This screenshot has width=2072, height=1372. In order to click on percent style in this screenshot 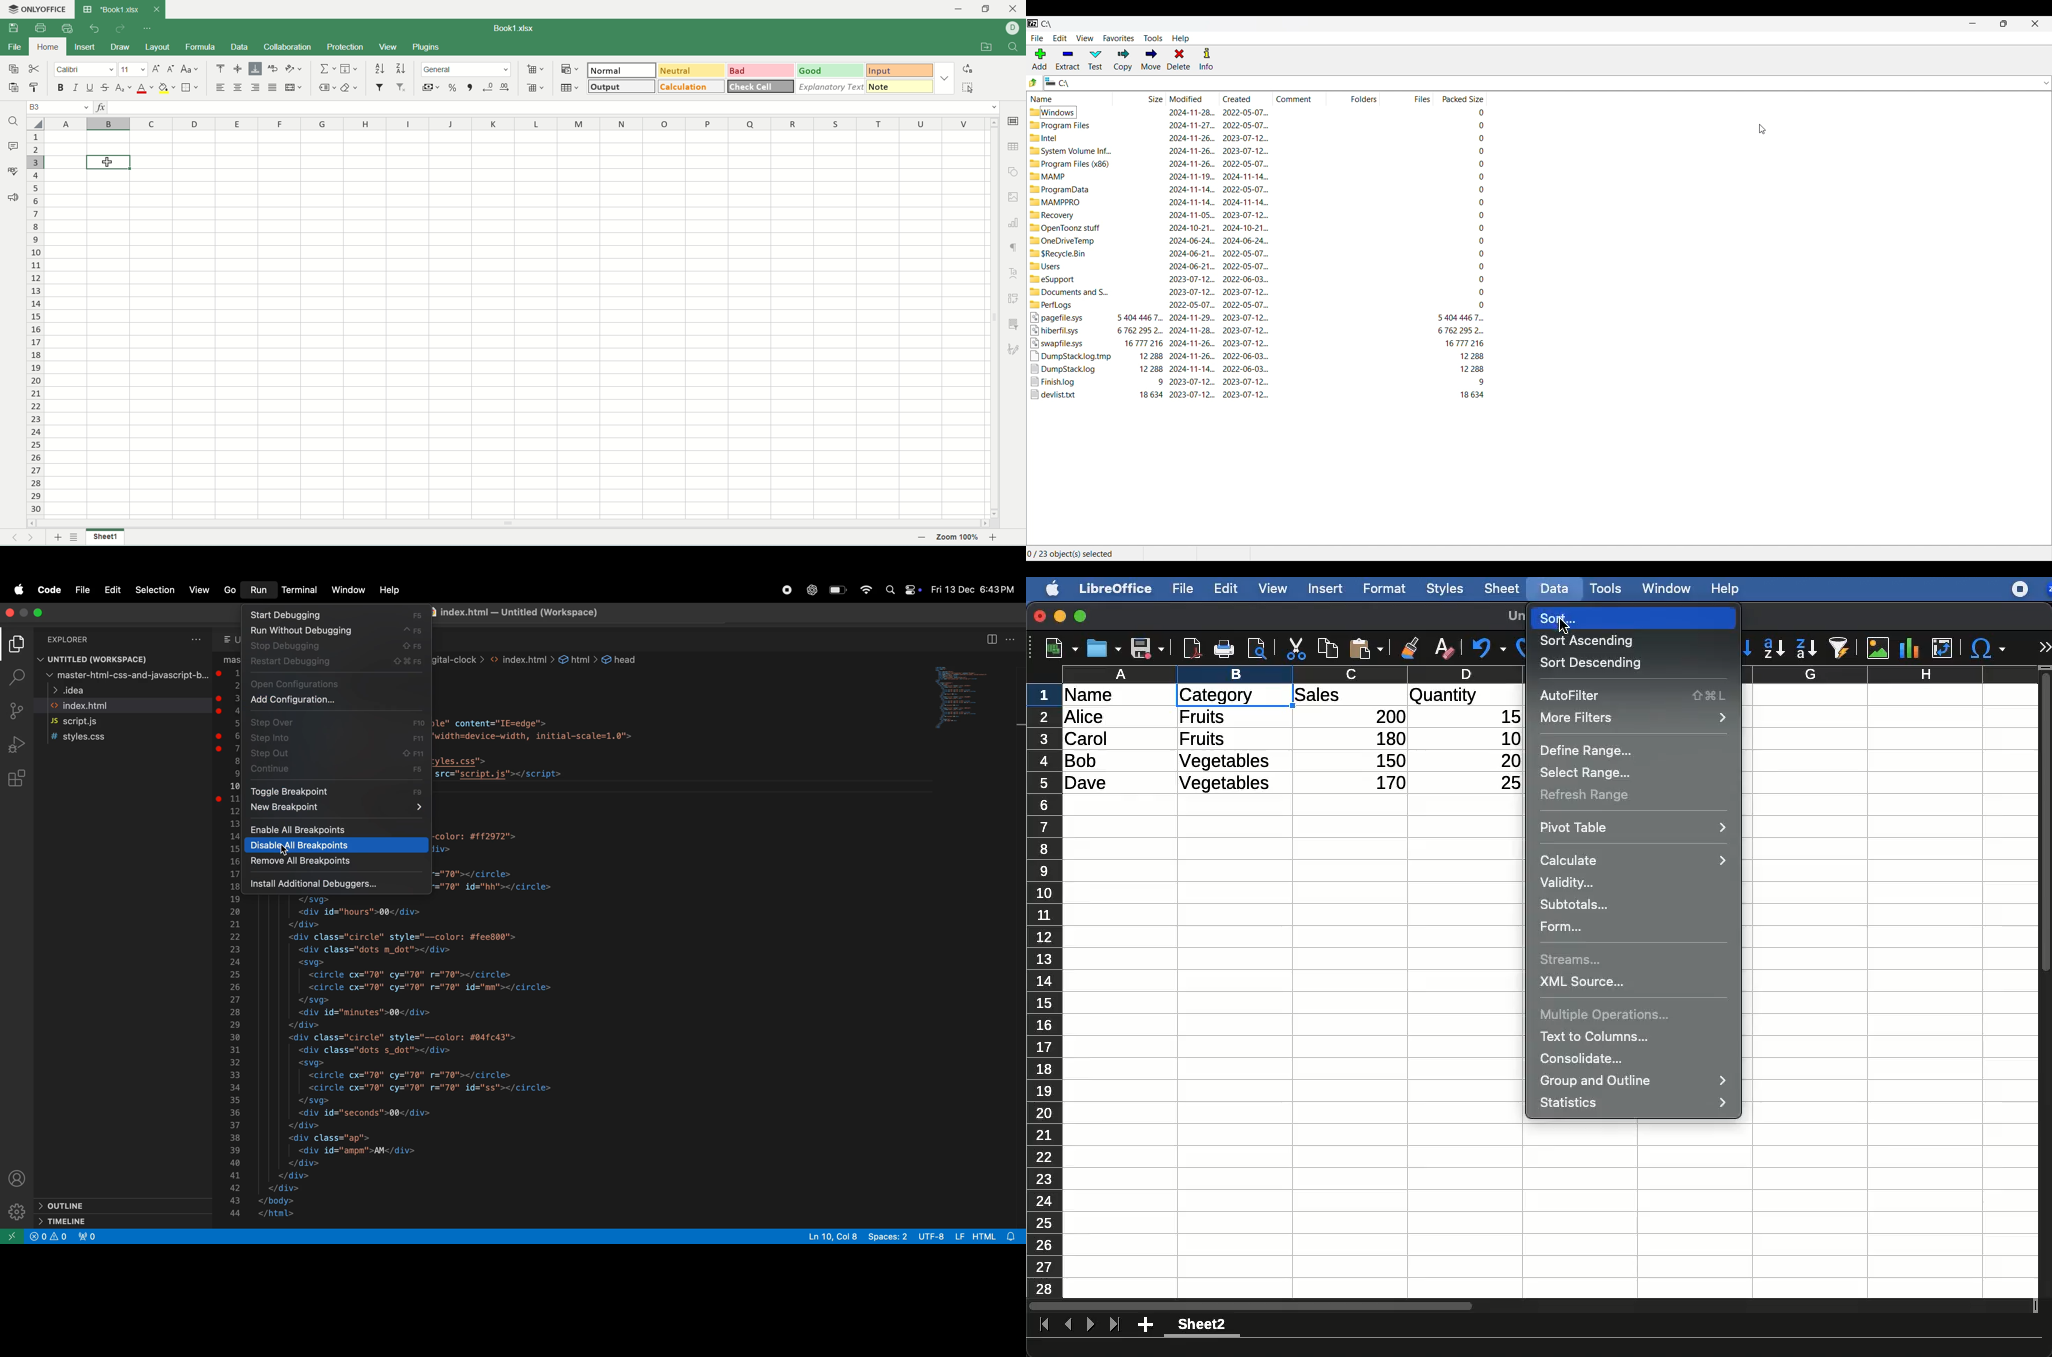, I will do `click(455, 88)`.